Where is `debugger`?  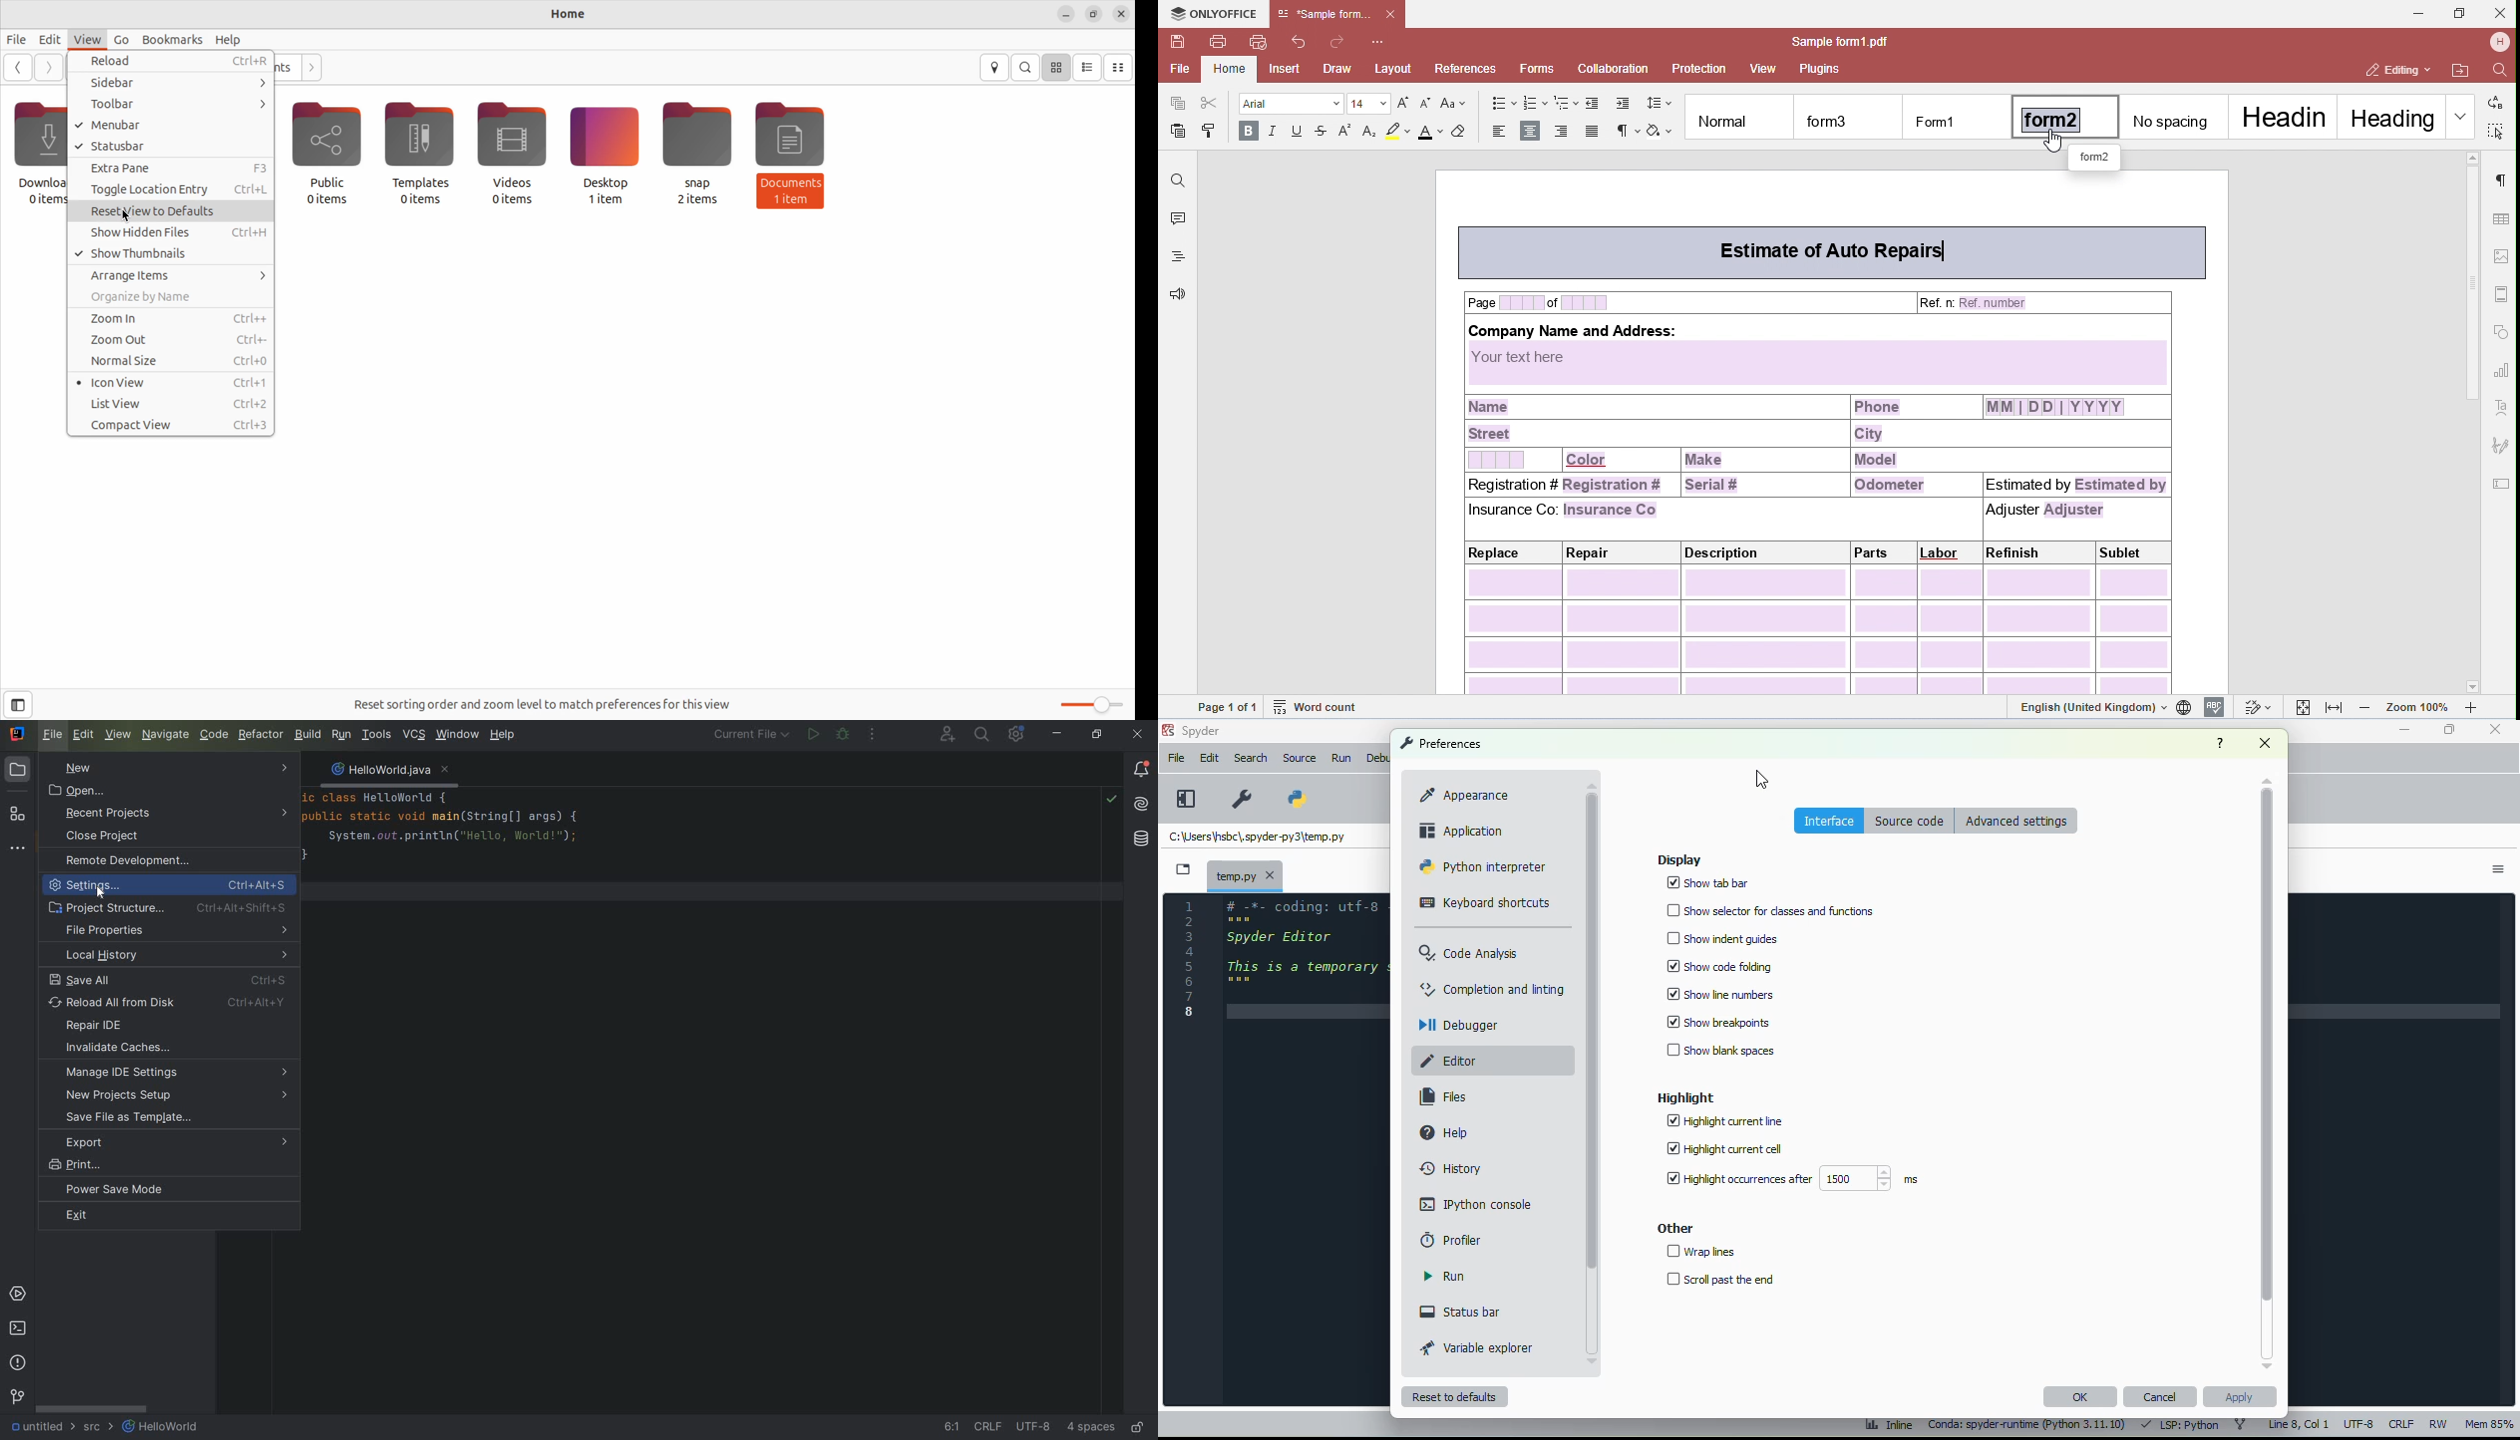 debugger is located at coordinates (1459, 1026).